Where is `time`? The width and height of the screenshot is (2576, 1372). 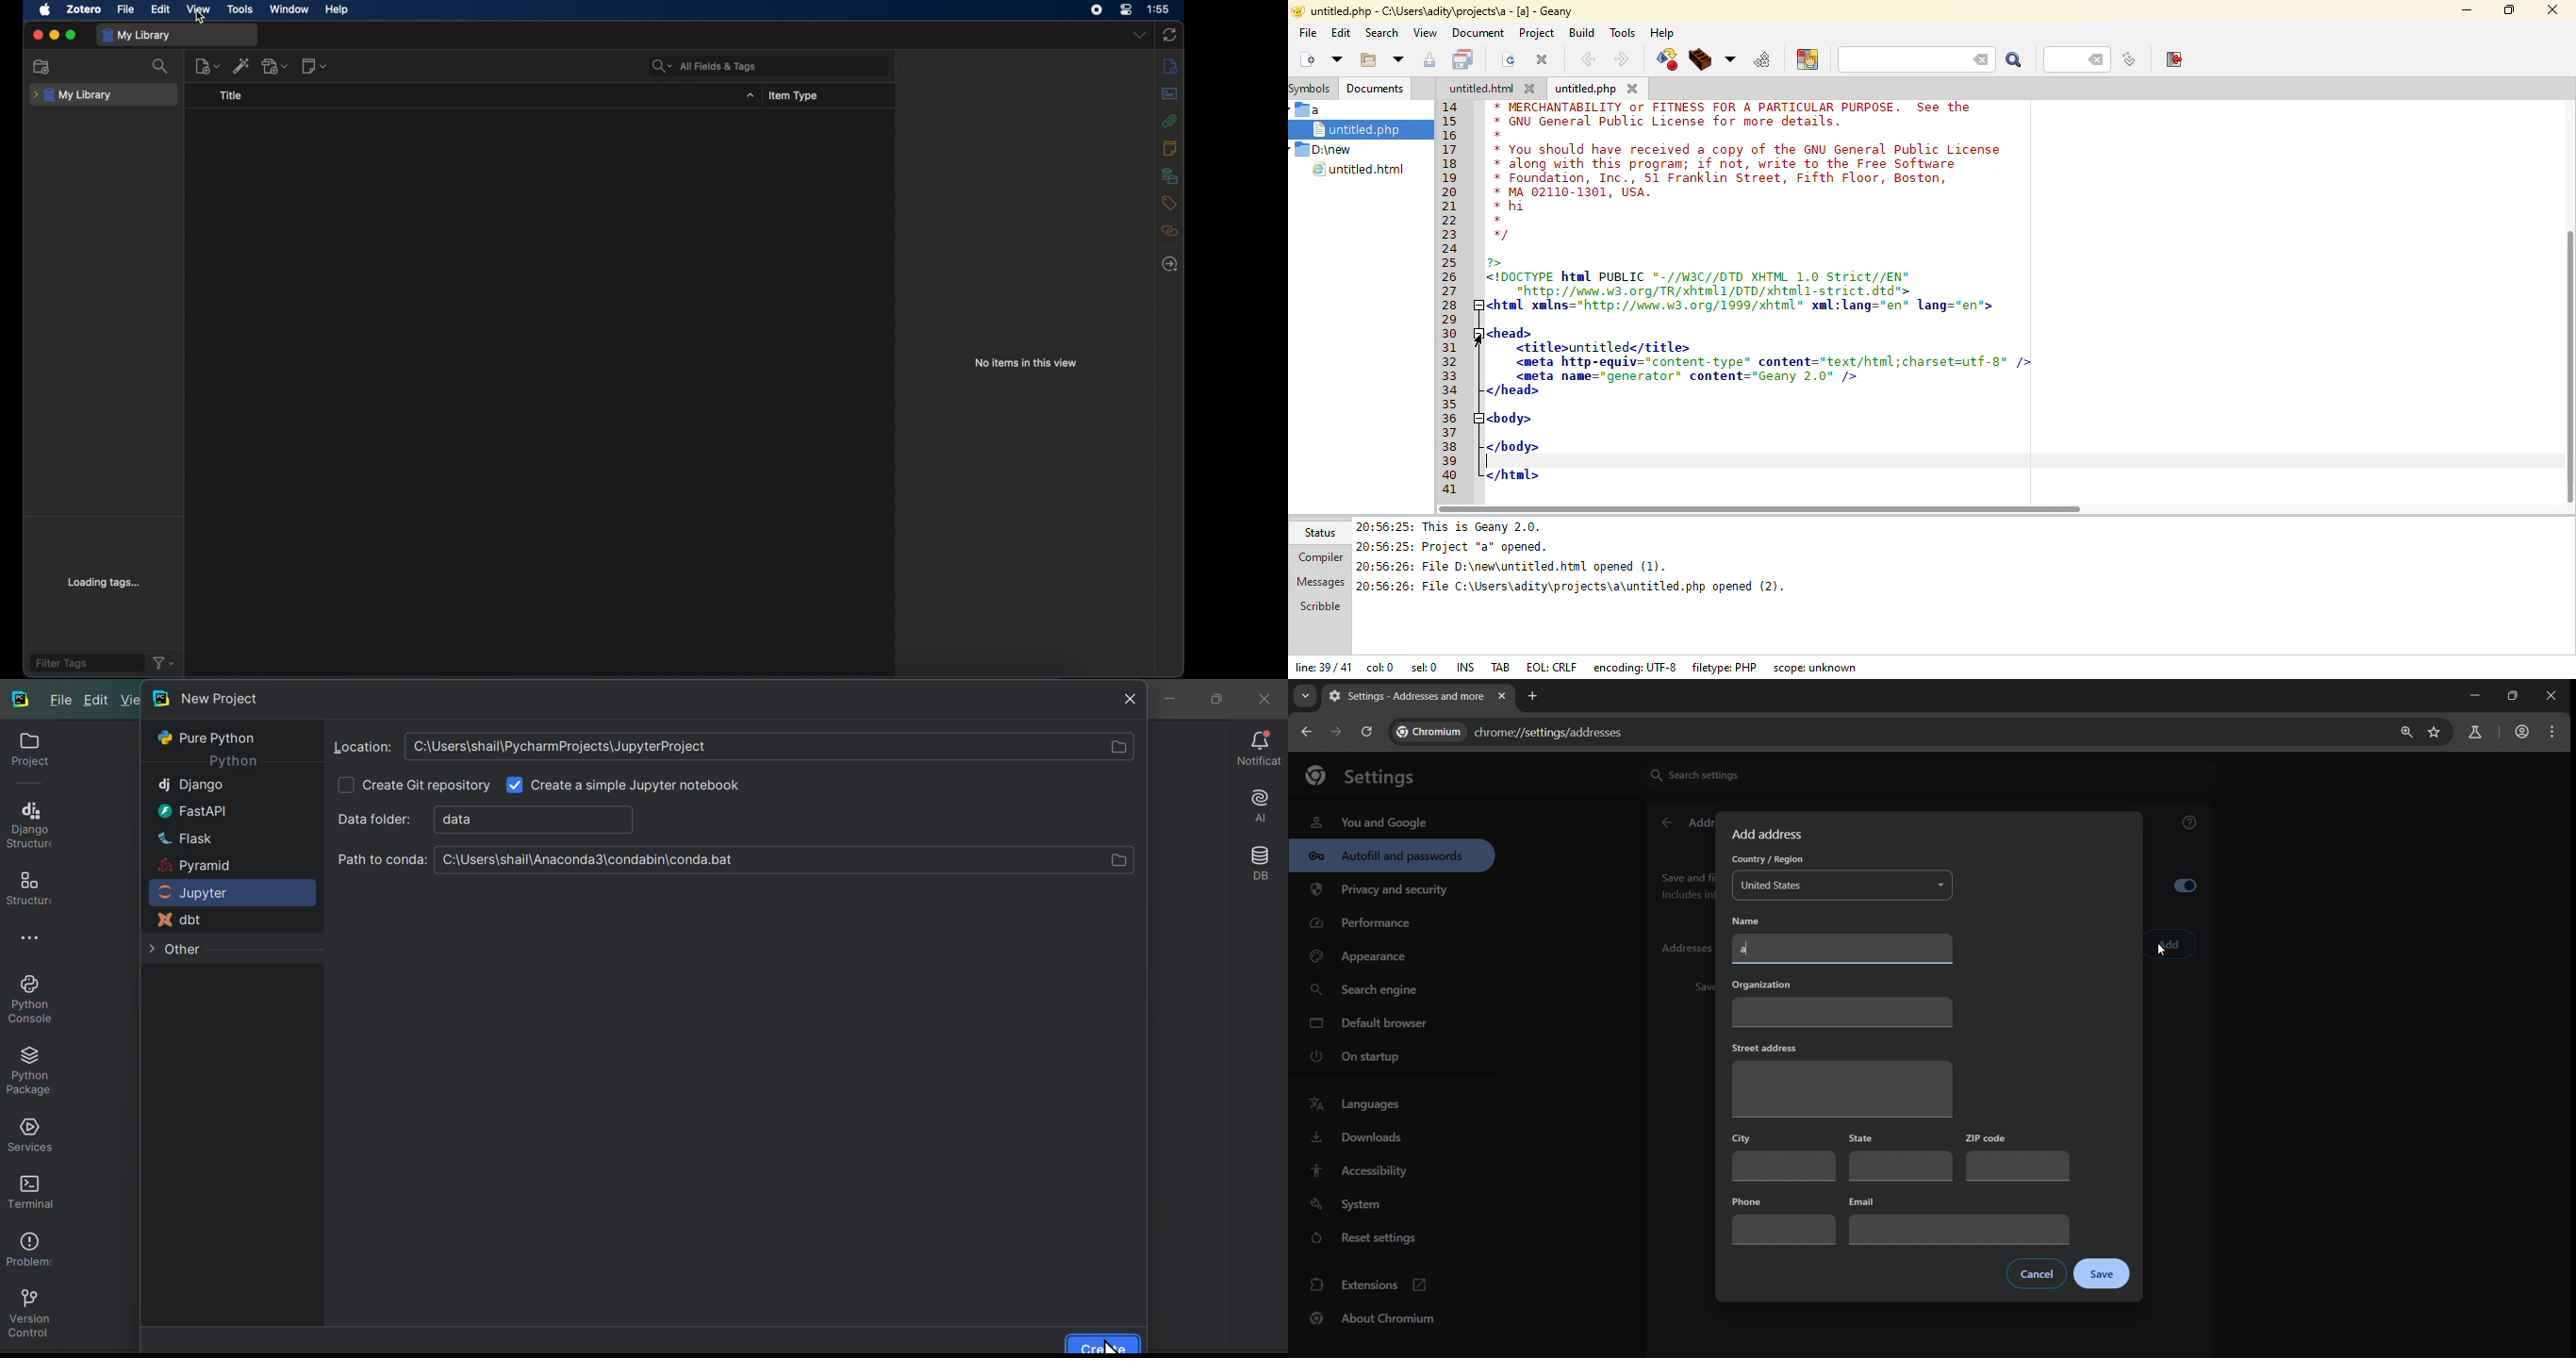 time is located at coordinates (1159, 8).